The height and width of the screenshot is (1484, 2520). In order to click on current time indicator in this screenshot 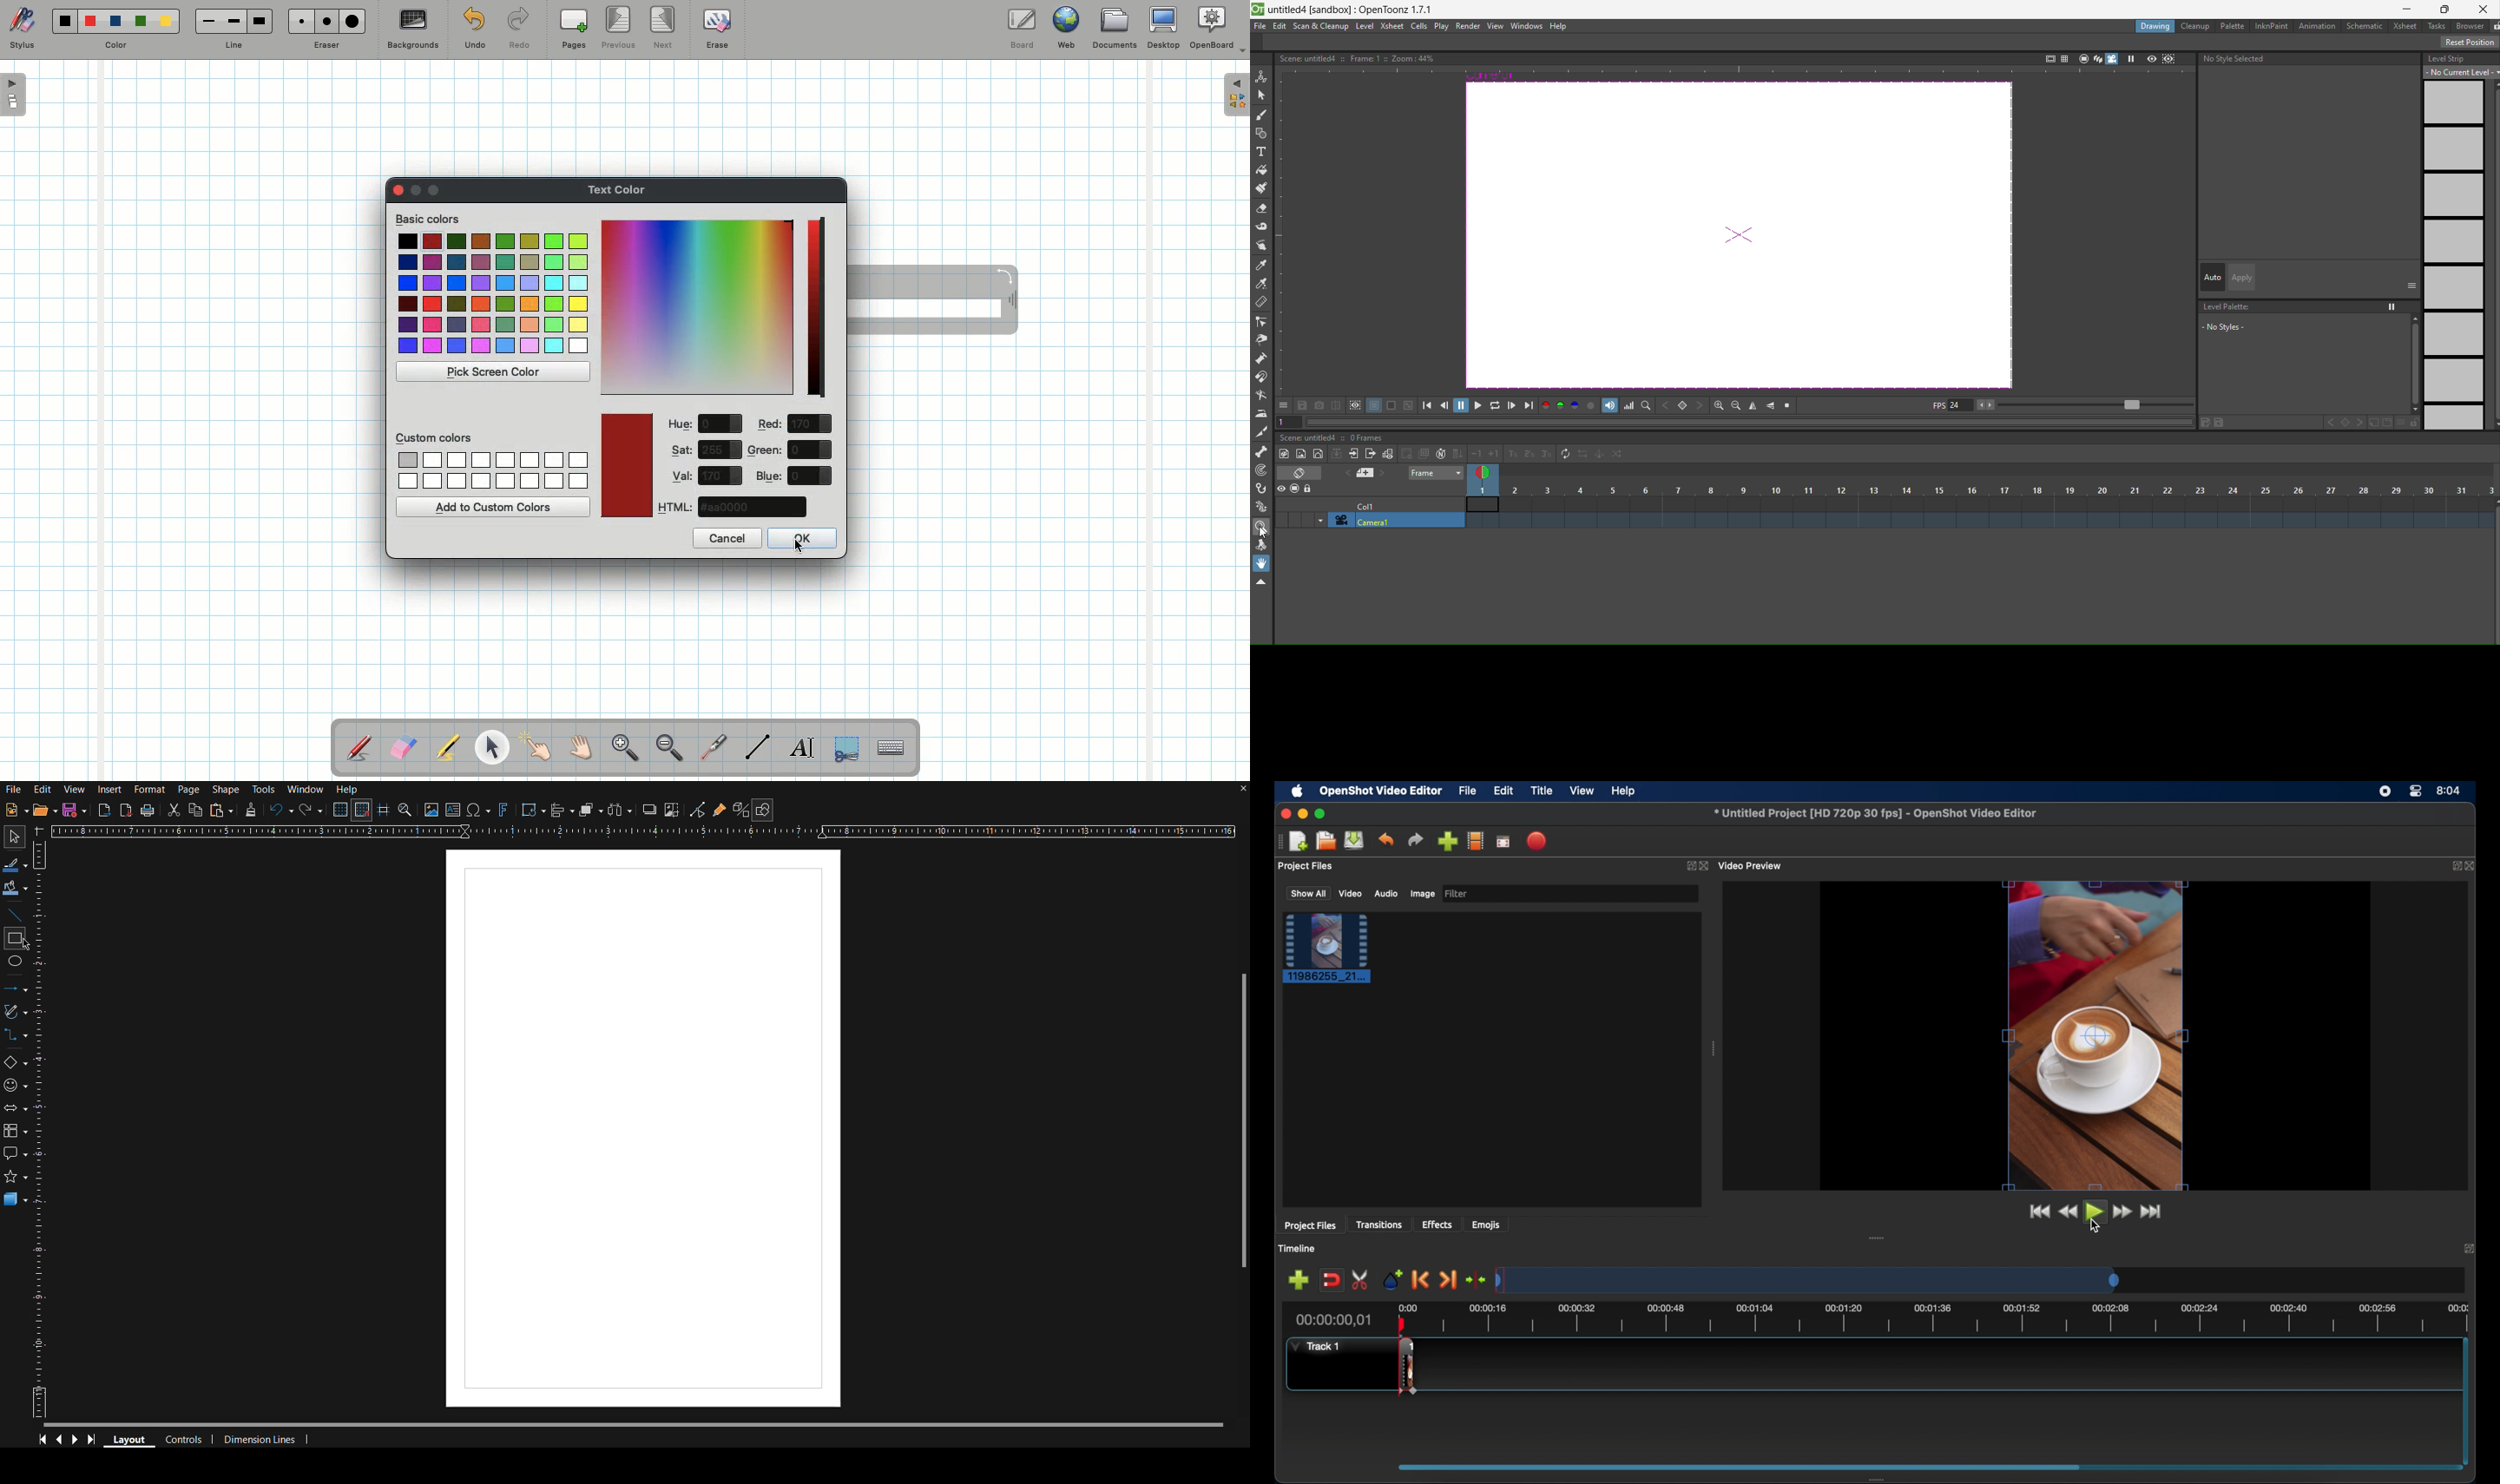, I will do `click(1334, 1320)`.